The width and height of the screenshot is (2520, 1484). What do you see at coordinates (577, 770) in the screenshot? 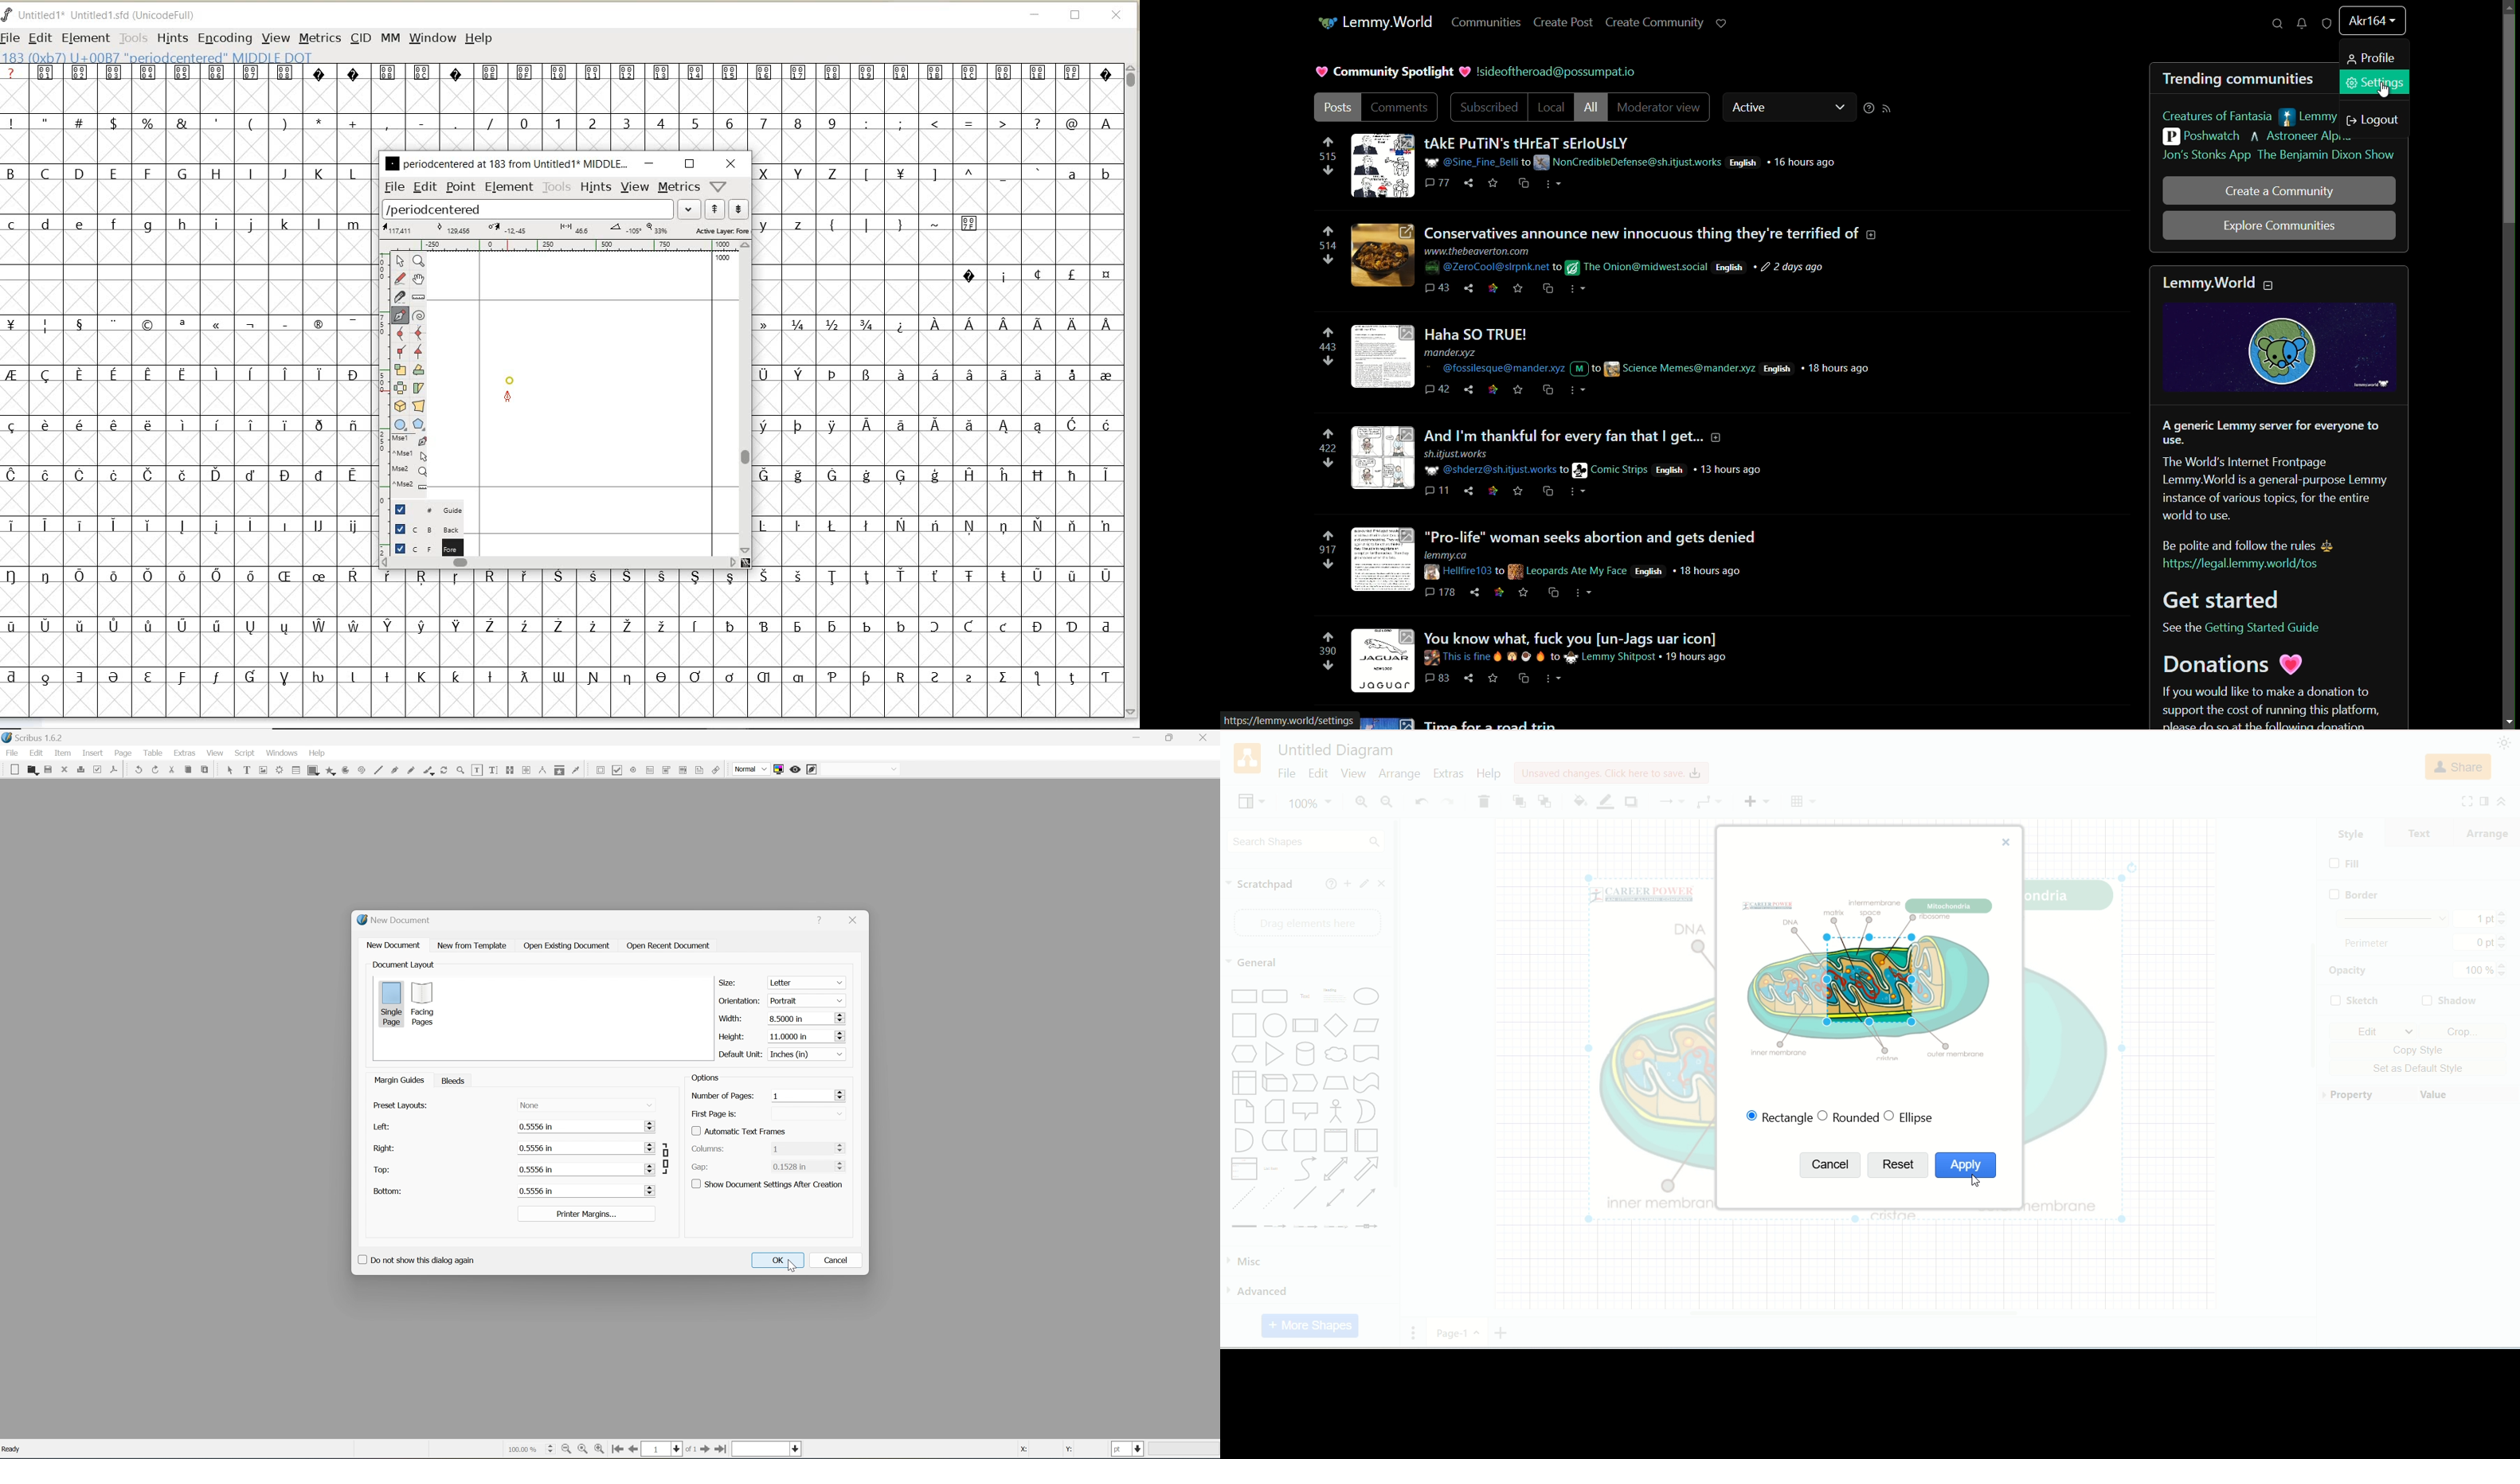
I see `eye dropper` at bounding box center [577, 770].